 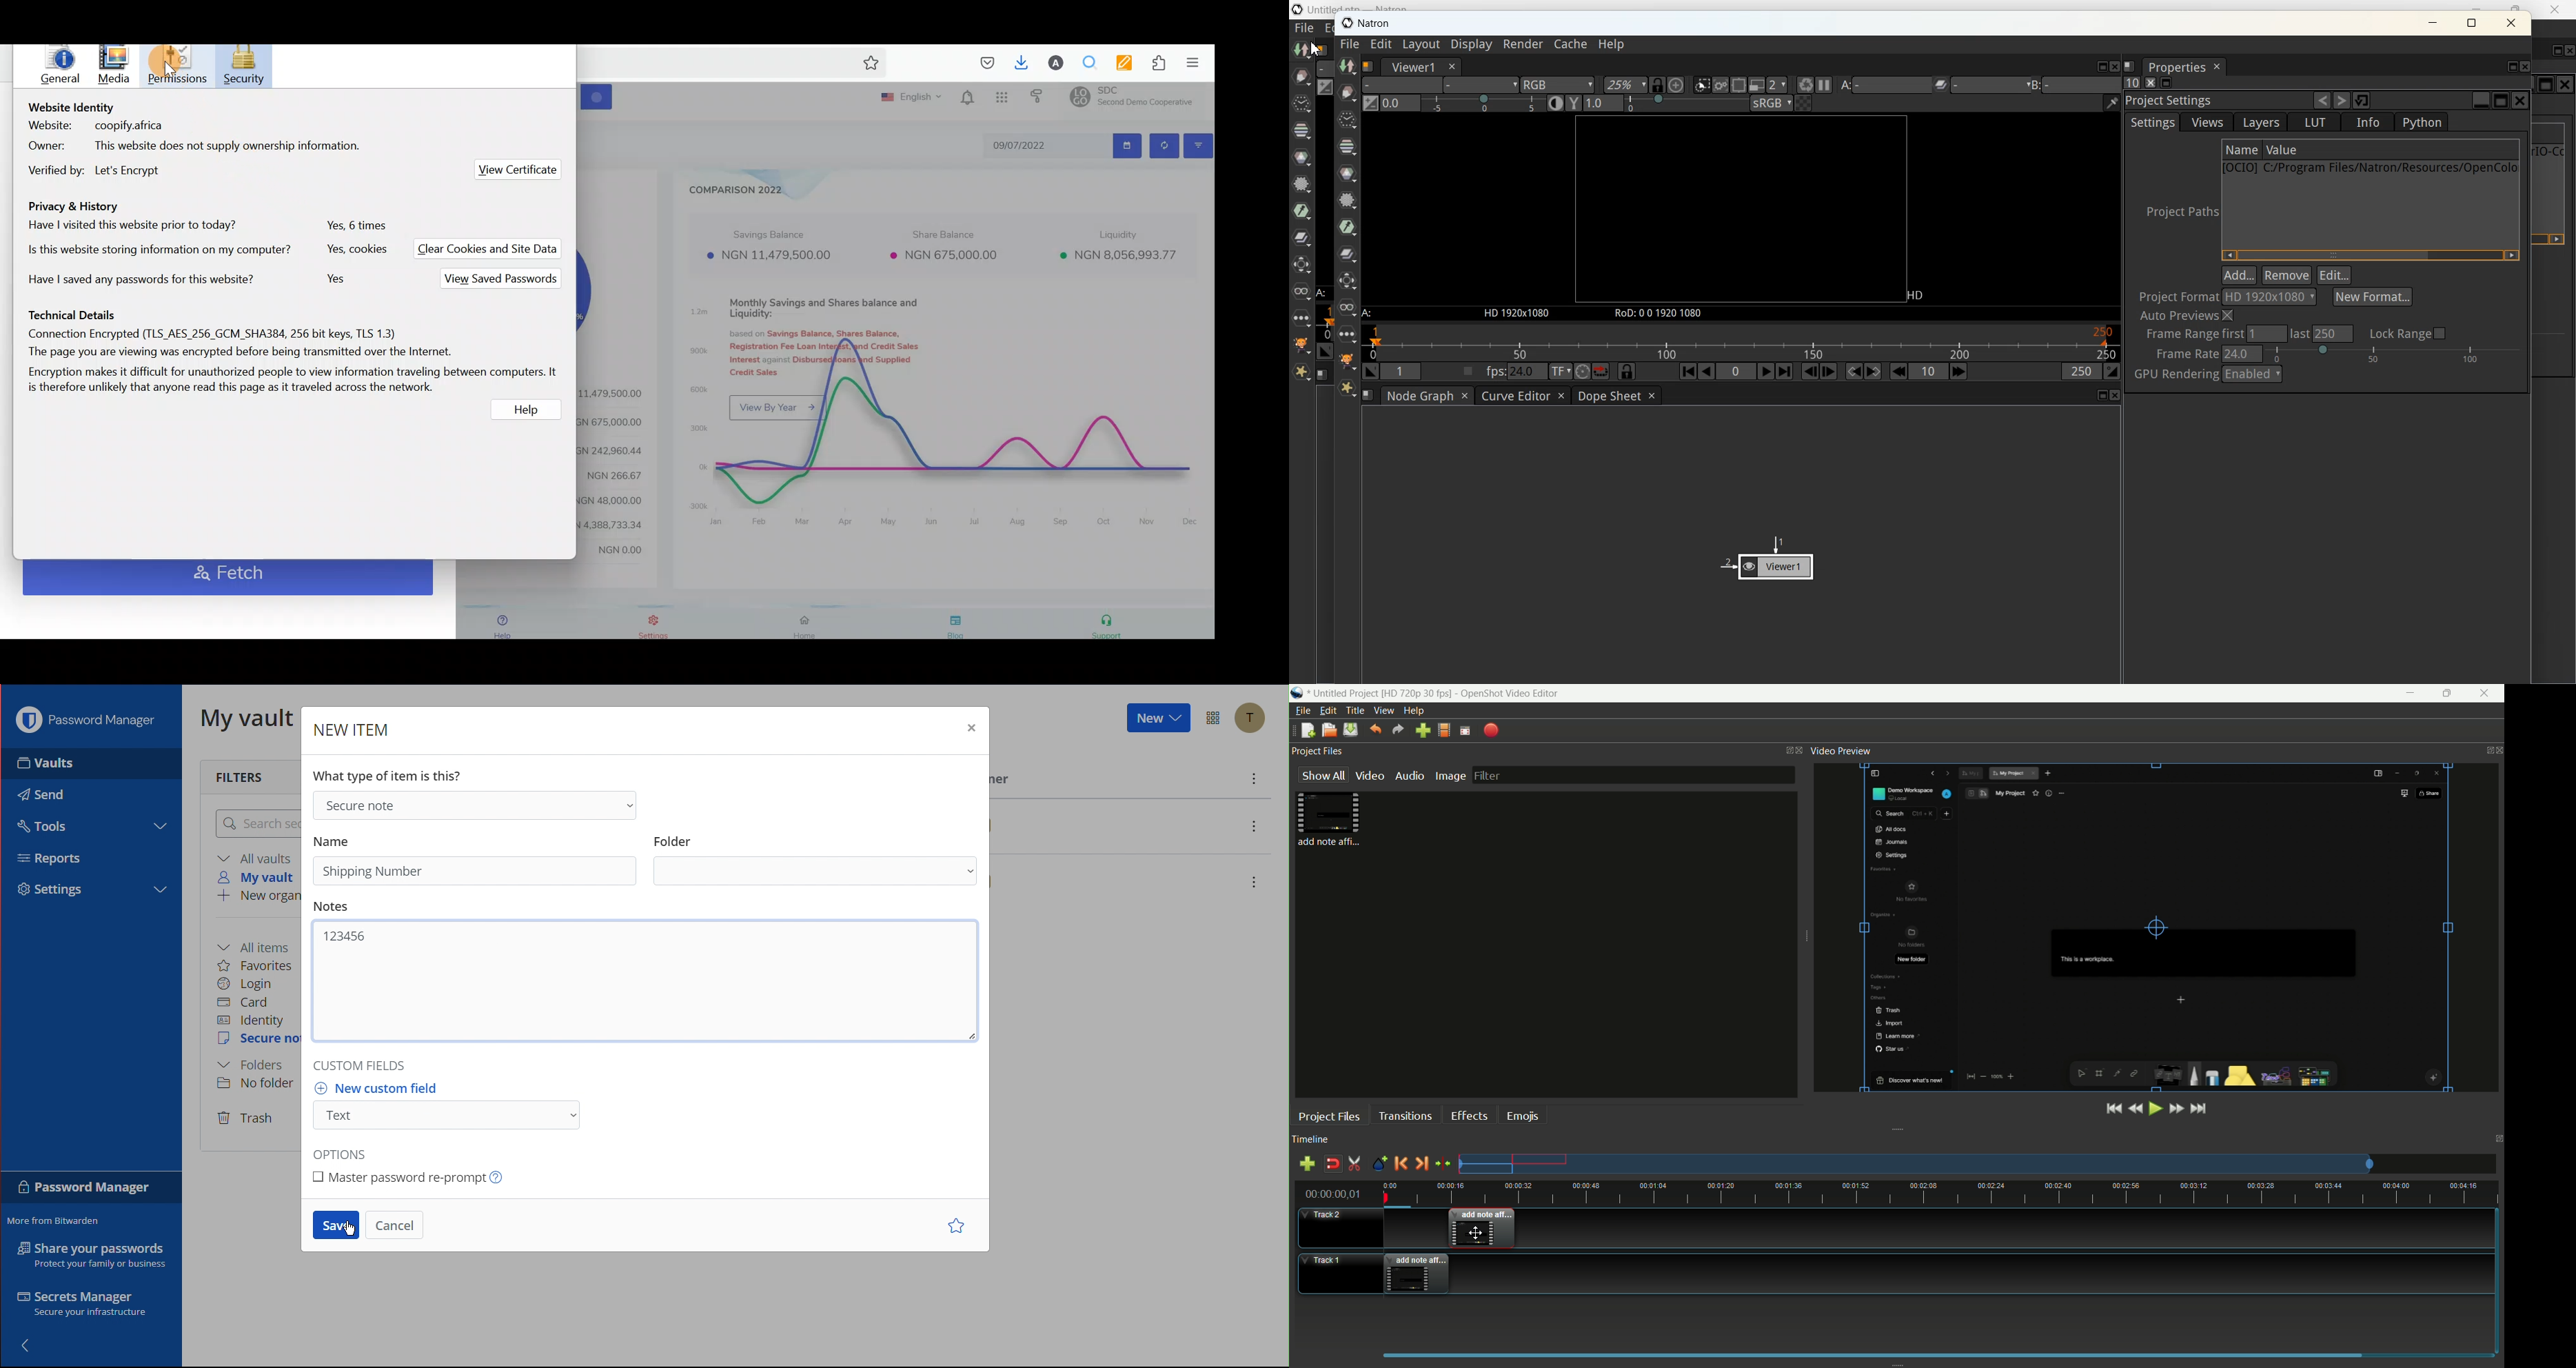 I want to click on filter bar, so click(x=1633, y=775).